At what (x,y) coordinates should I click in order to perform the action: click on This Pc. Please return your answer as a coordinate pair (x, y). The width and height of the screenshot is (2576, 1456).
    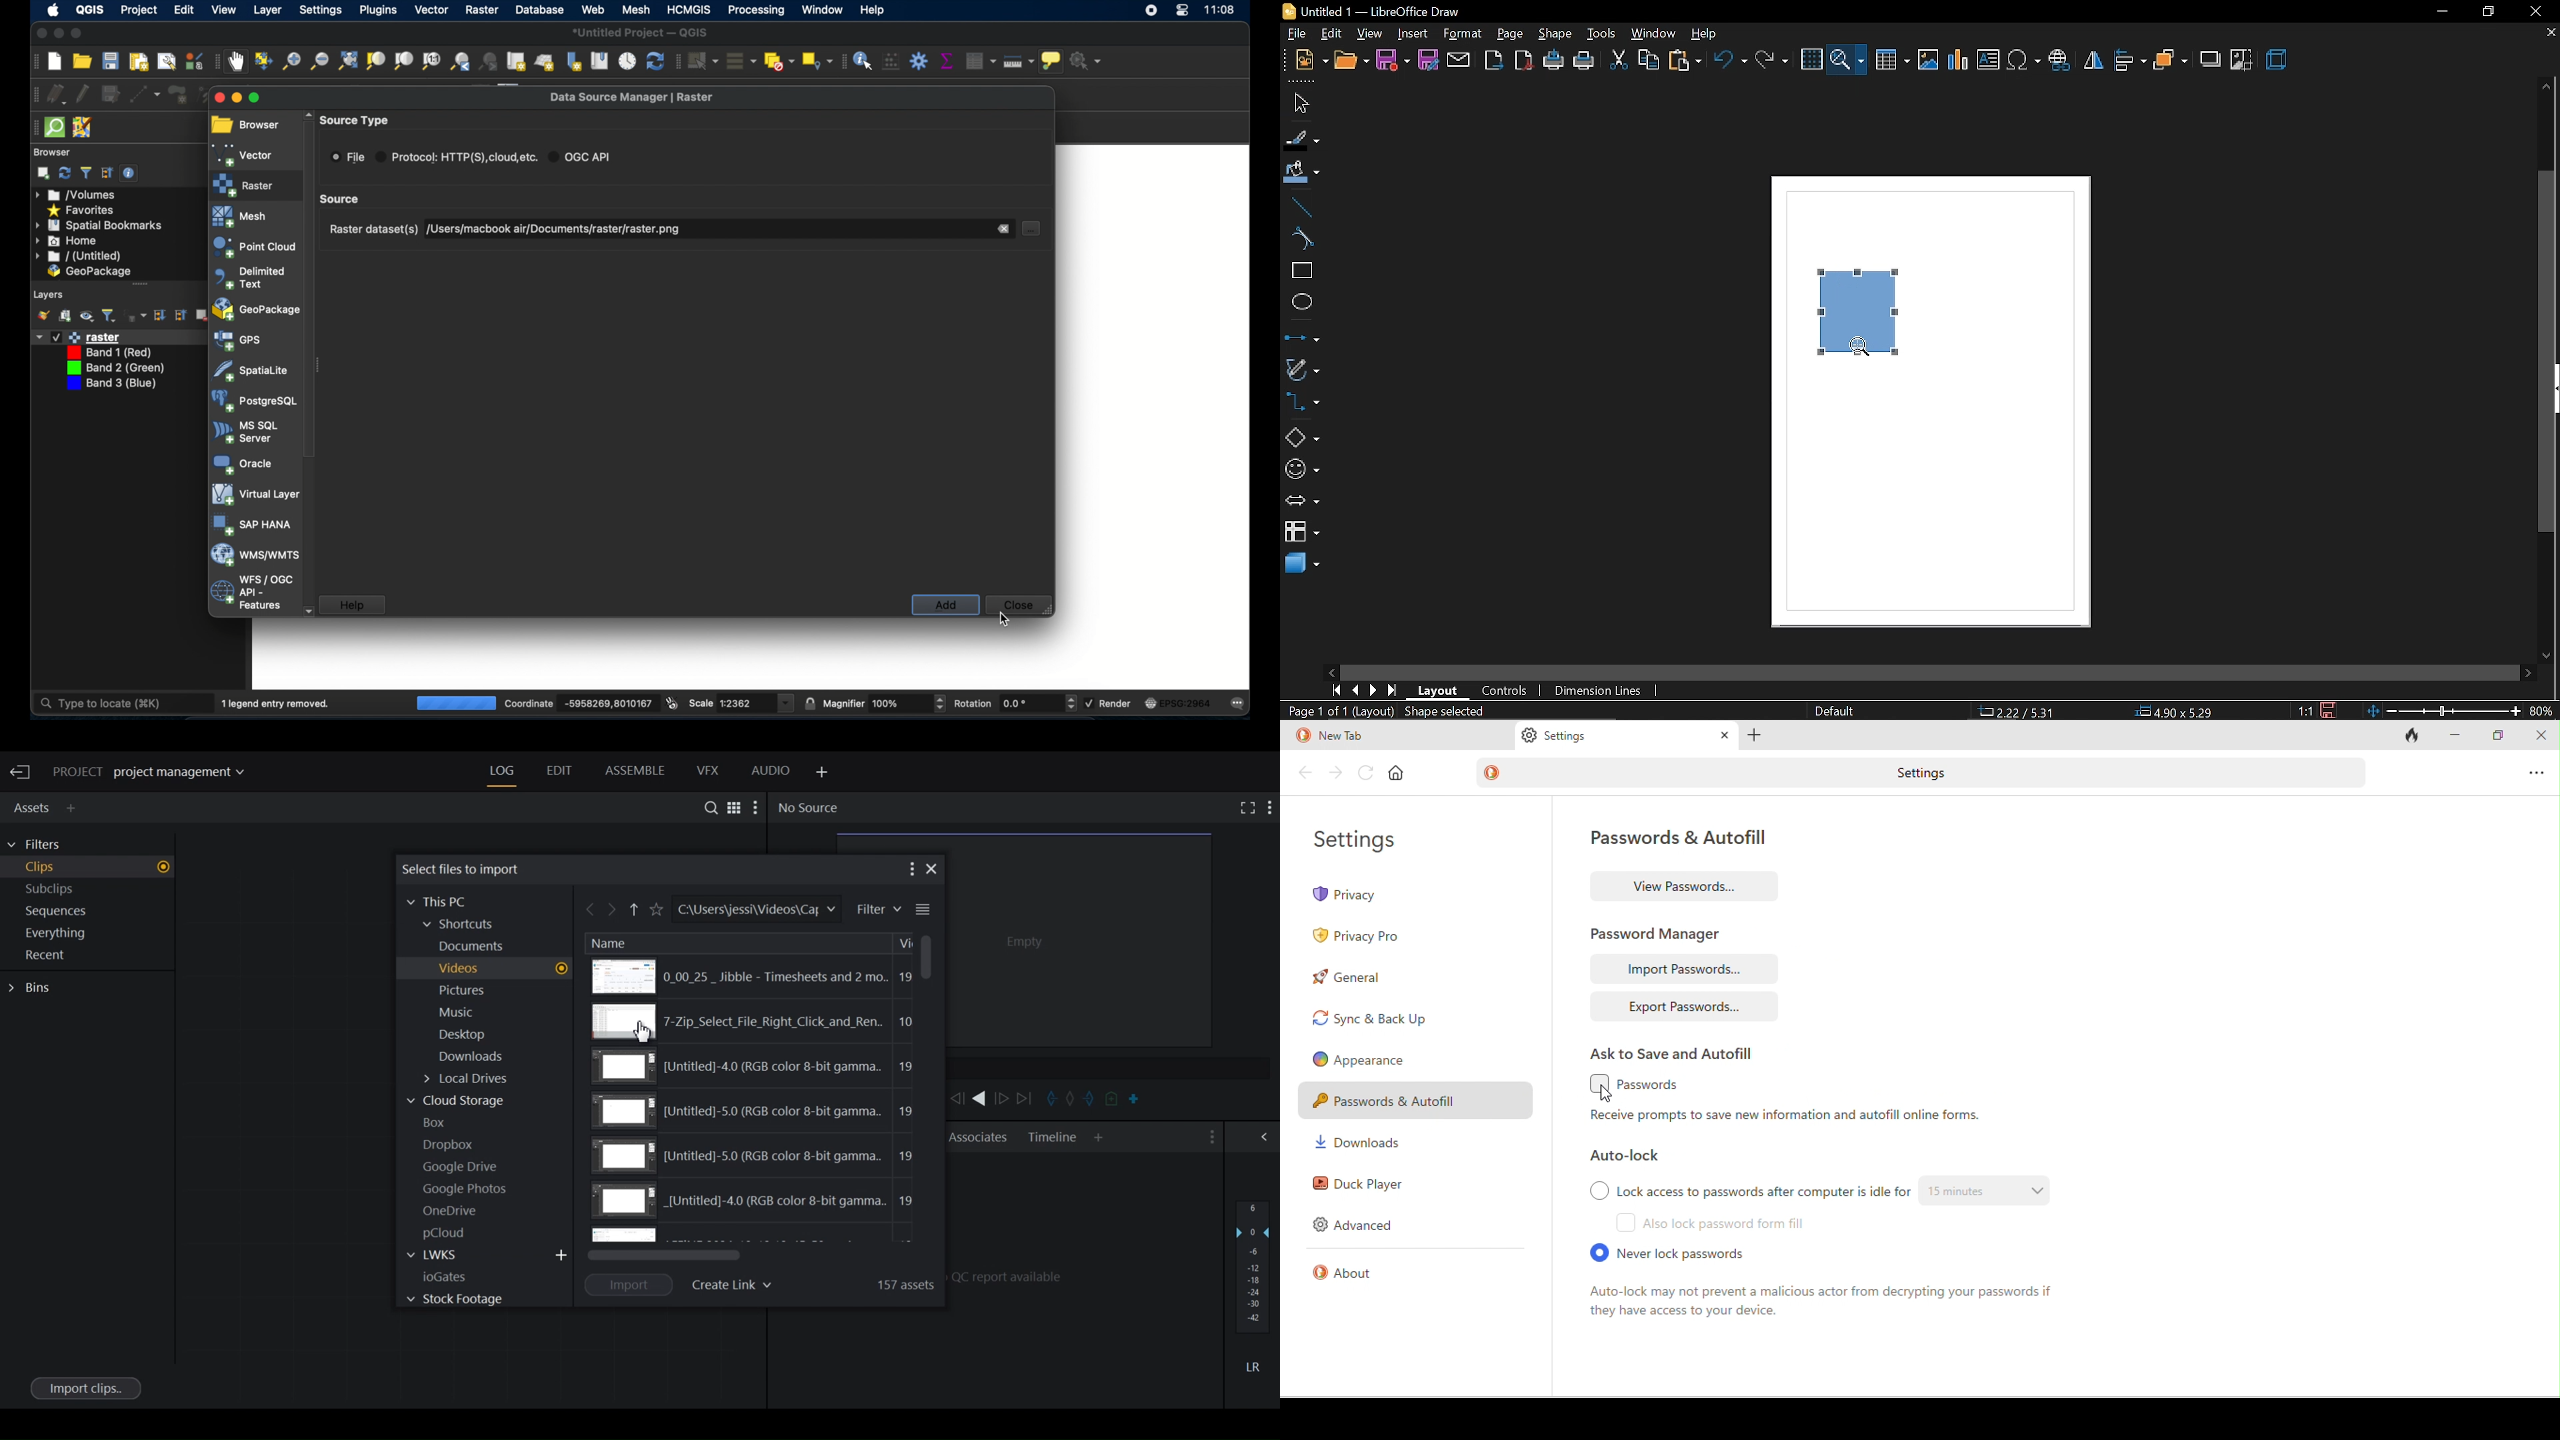
    Looking at the image, I should click on (443, 901).